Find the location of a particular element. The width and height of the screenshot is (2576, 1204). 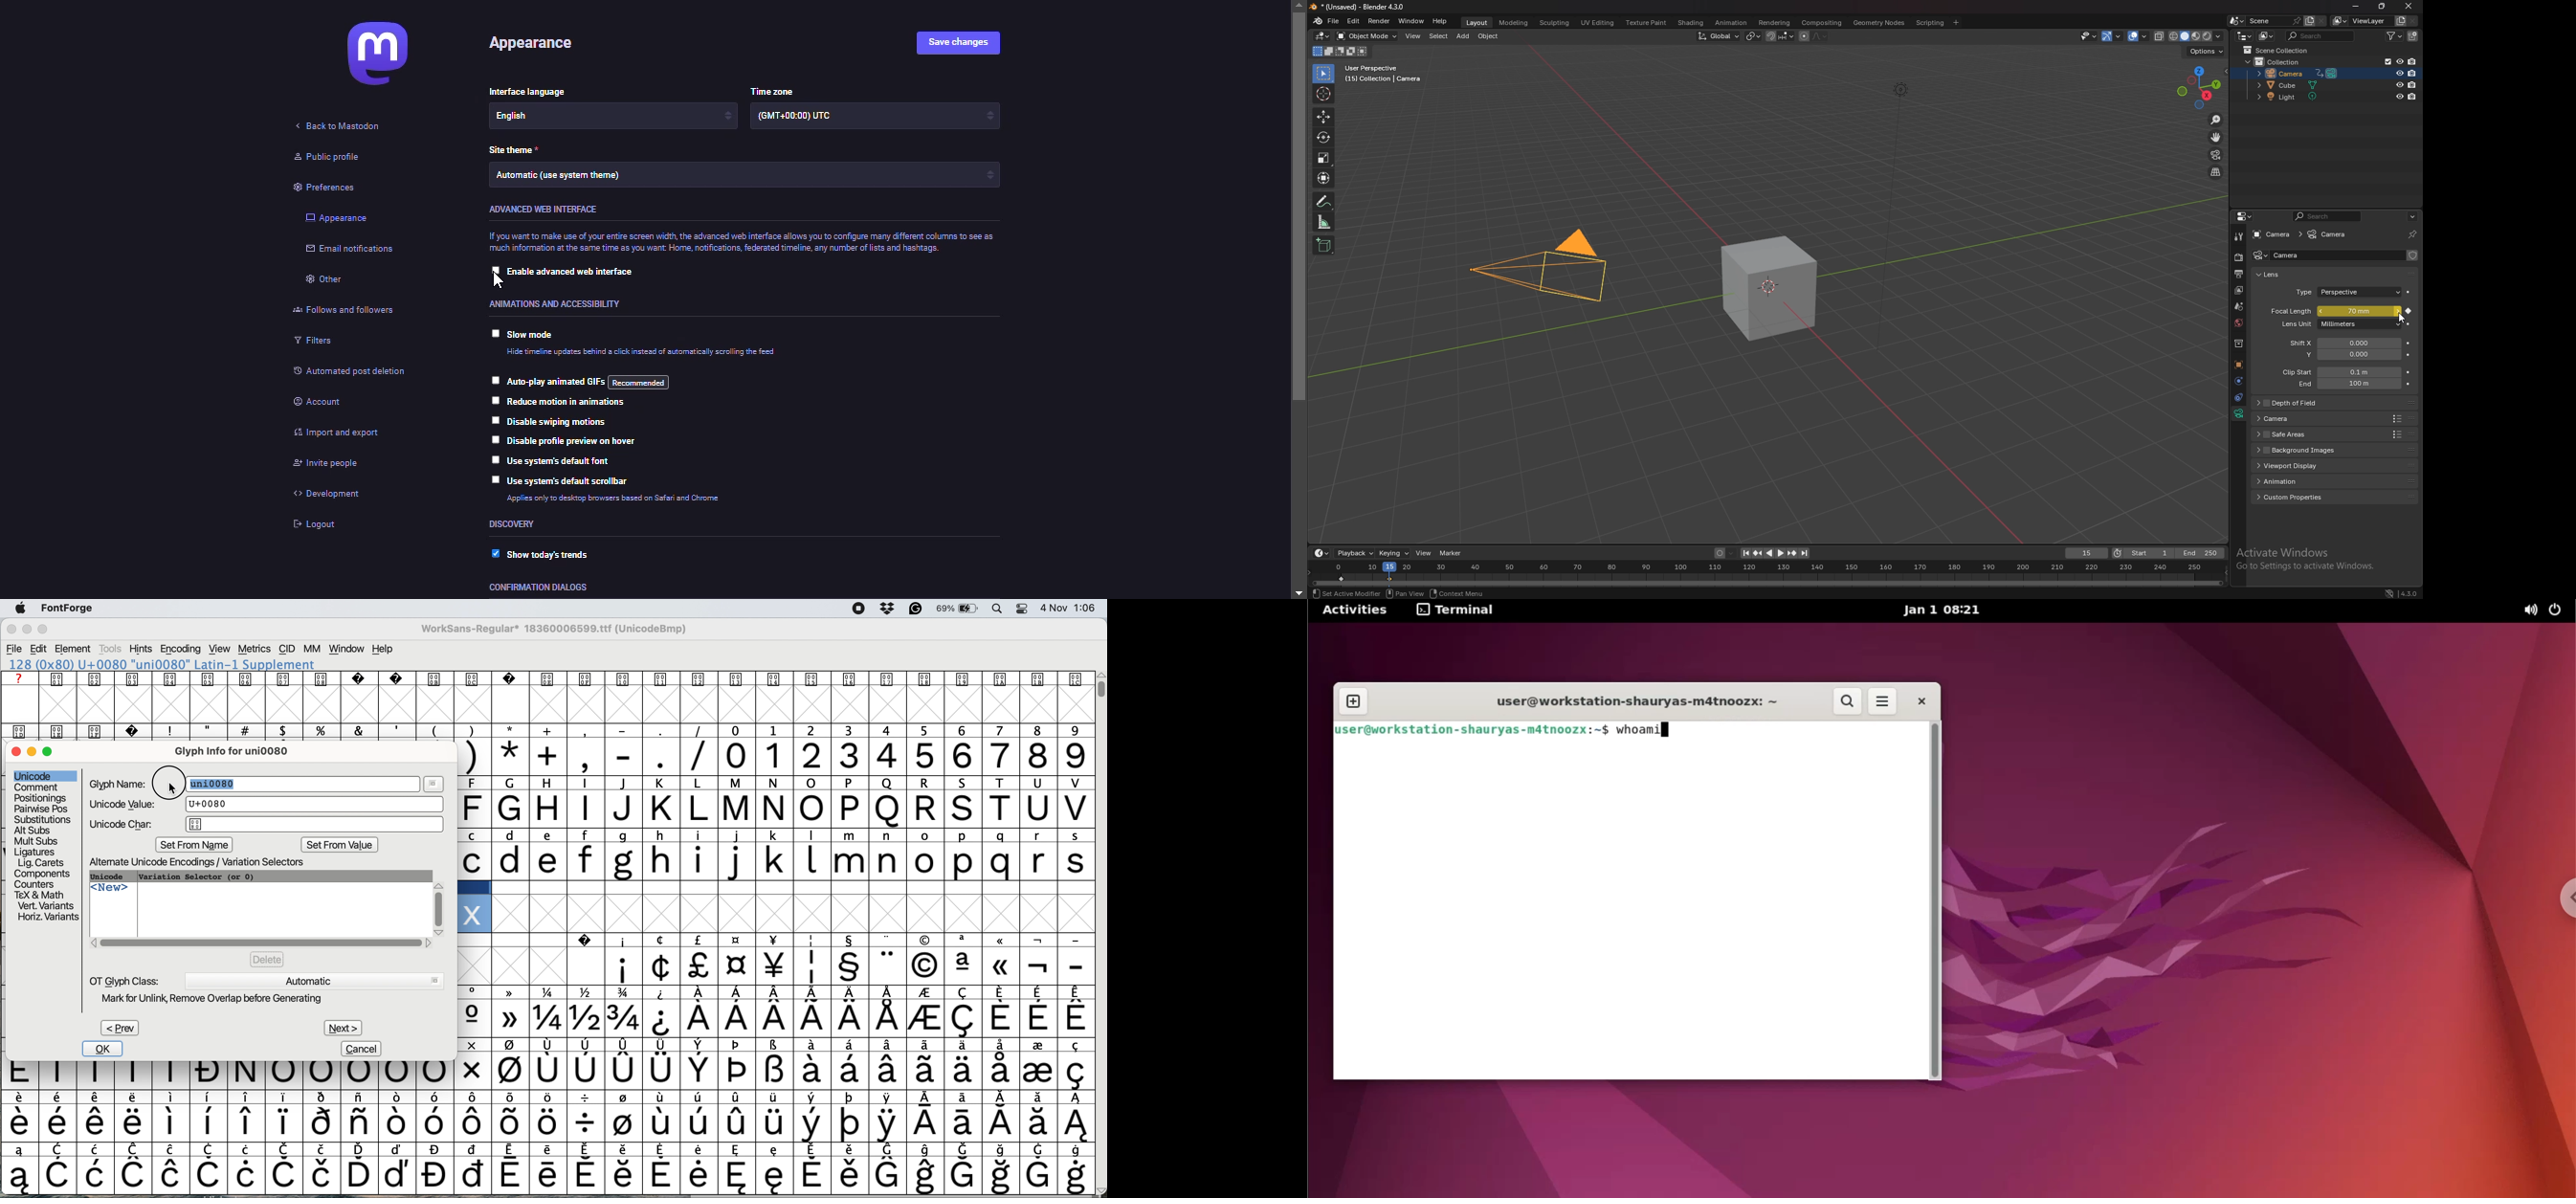

snapping is located at coordinates (1779, 35).